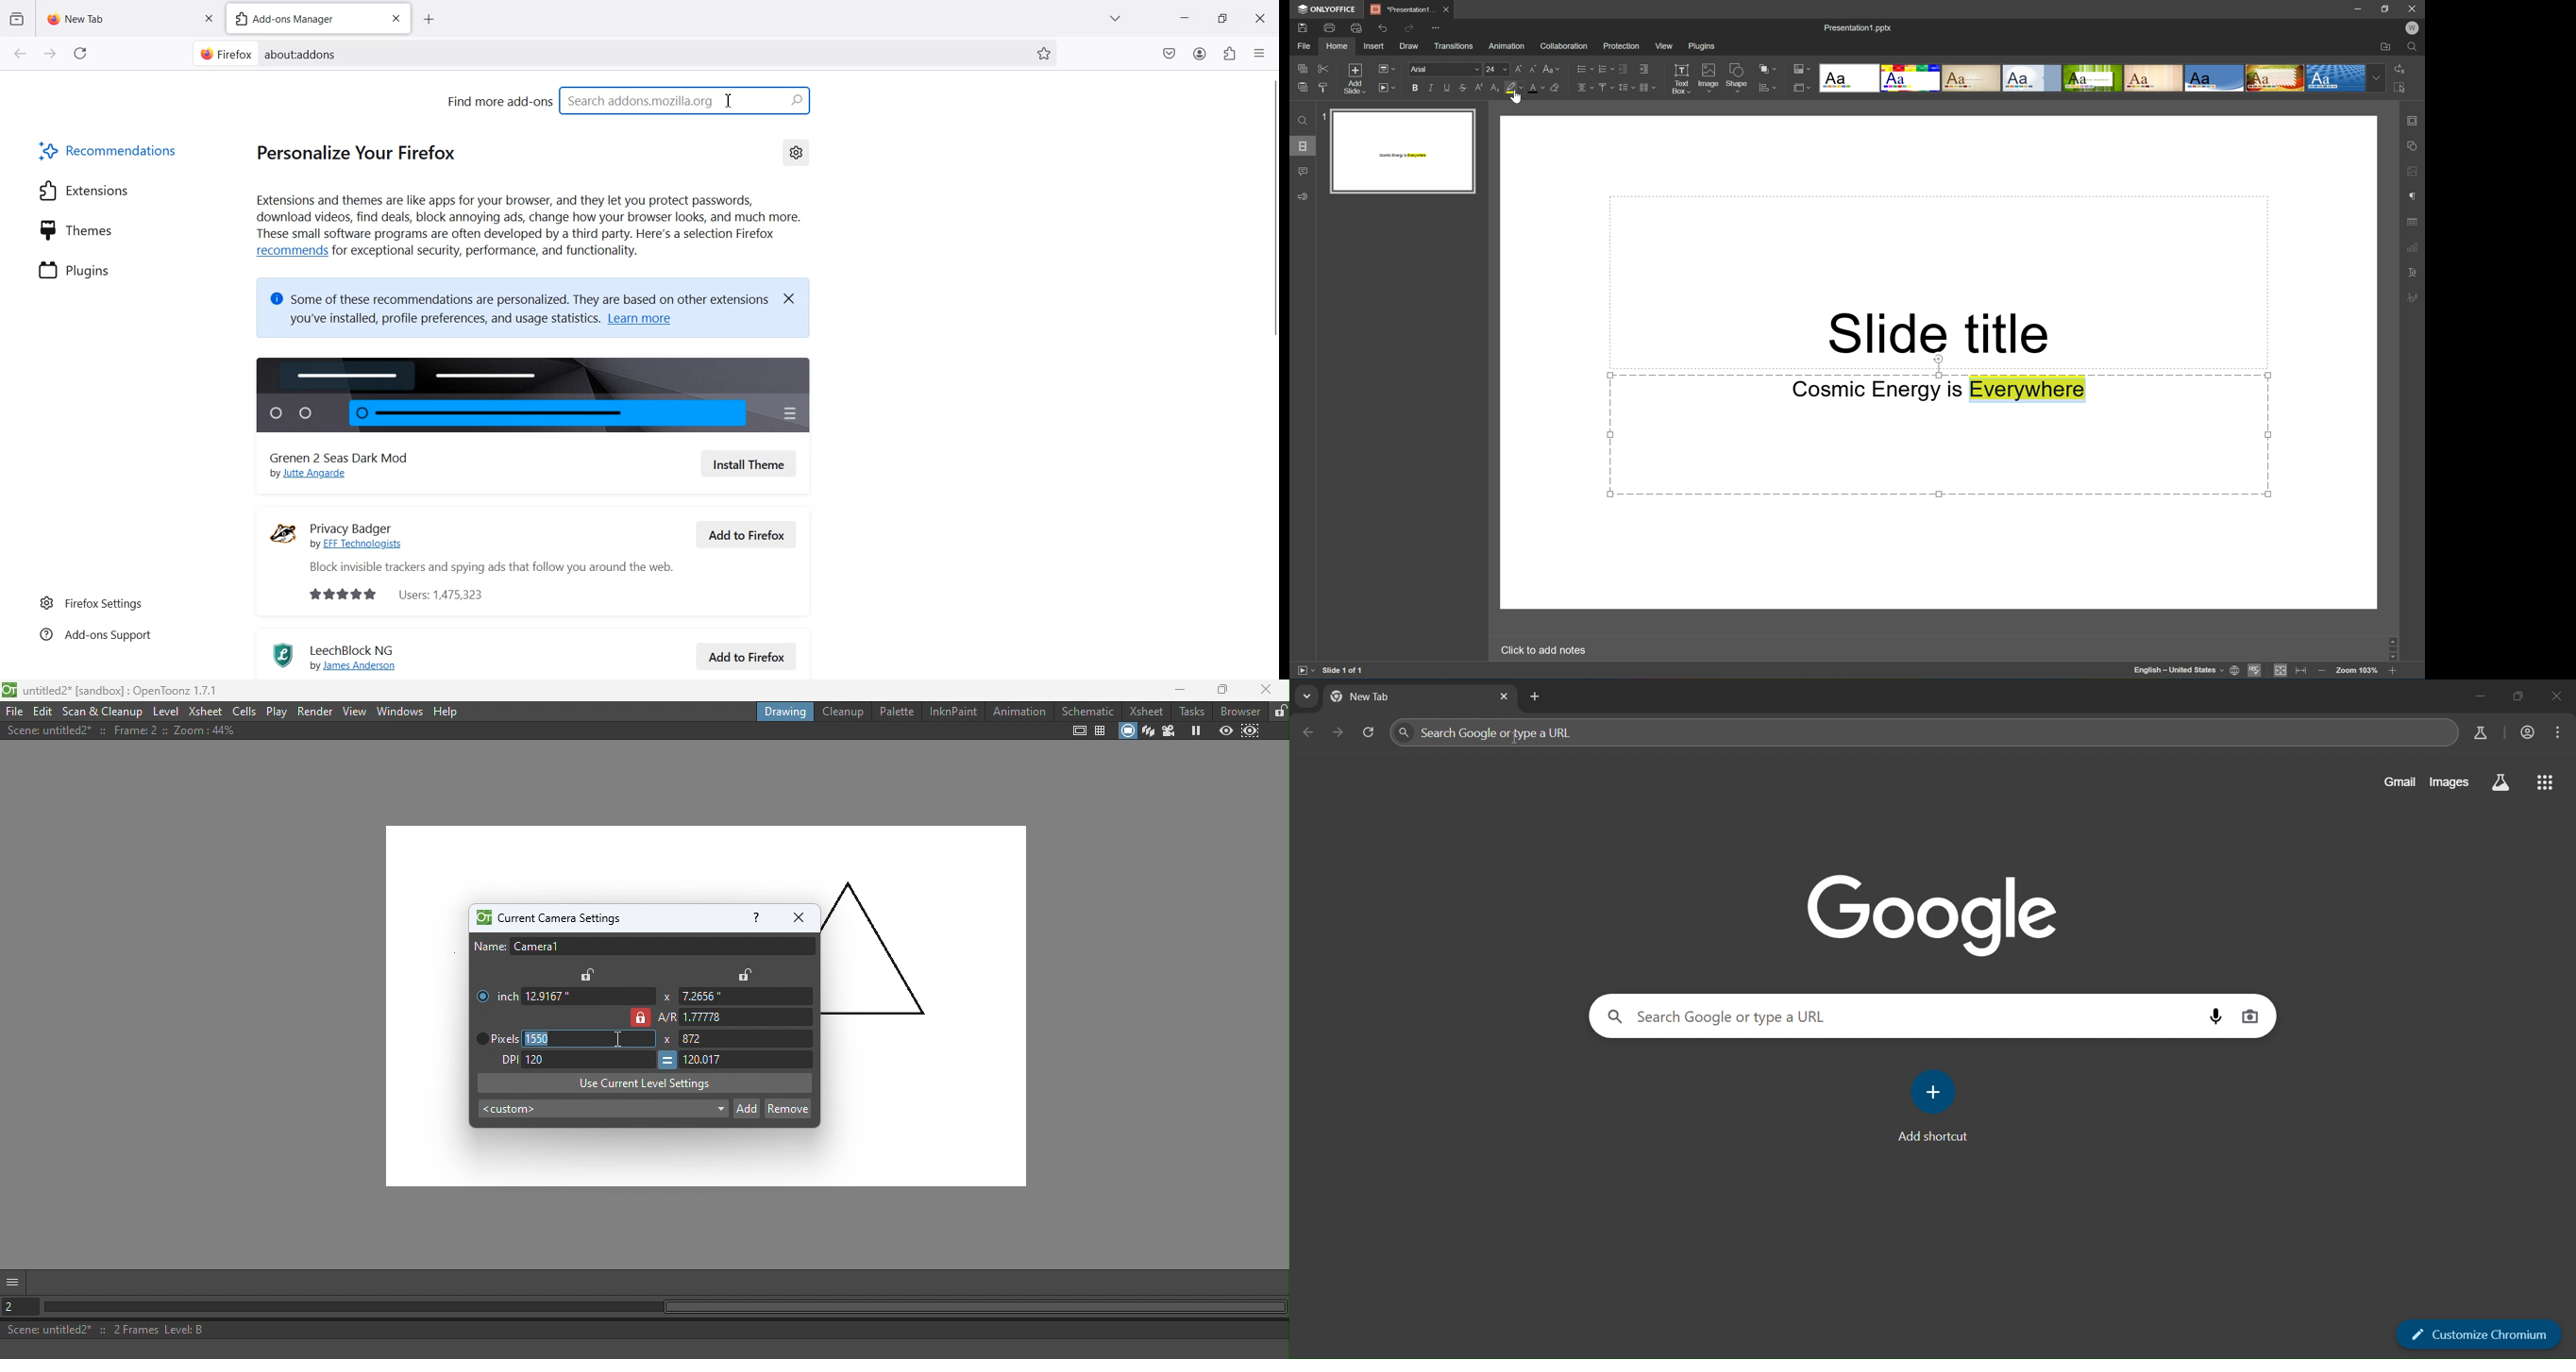  What do you see at coordinates (1301, 196) in the screenshot?
I see `Feedback and comments` at bounding box center [1301, 196].